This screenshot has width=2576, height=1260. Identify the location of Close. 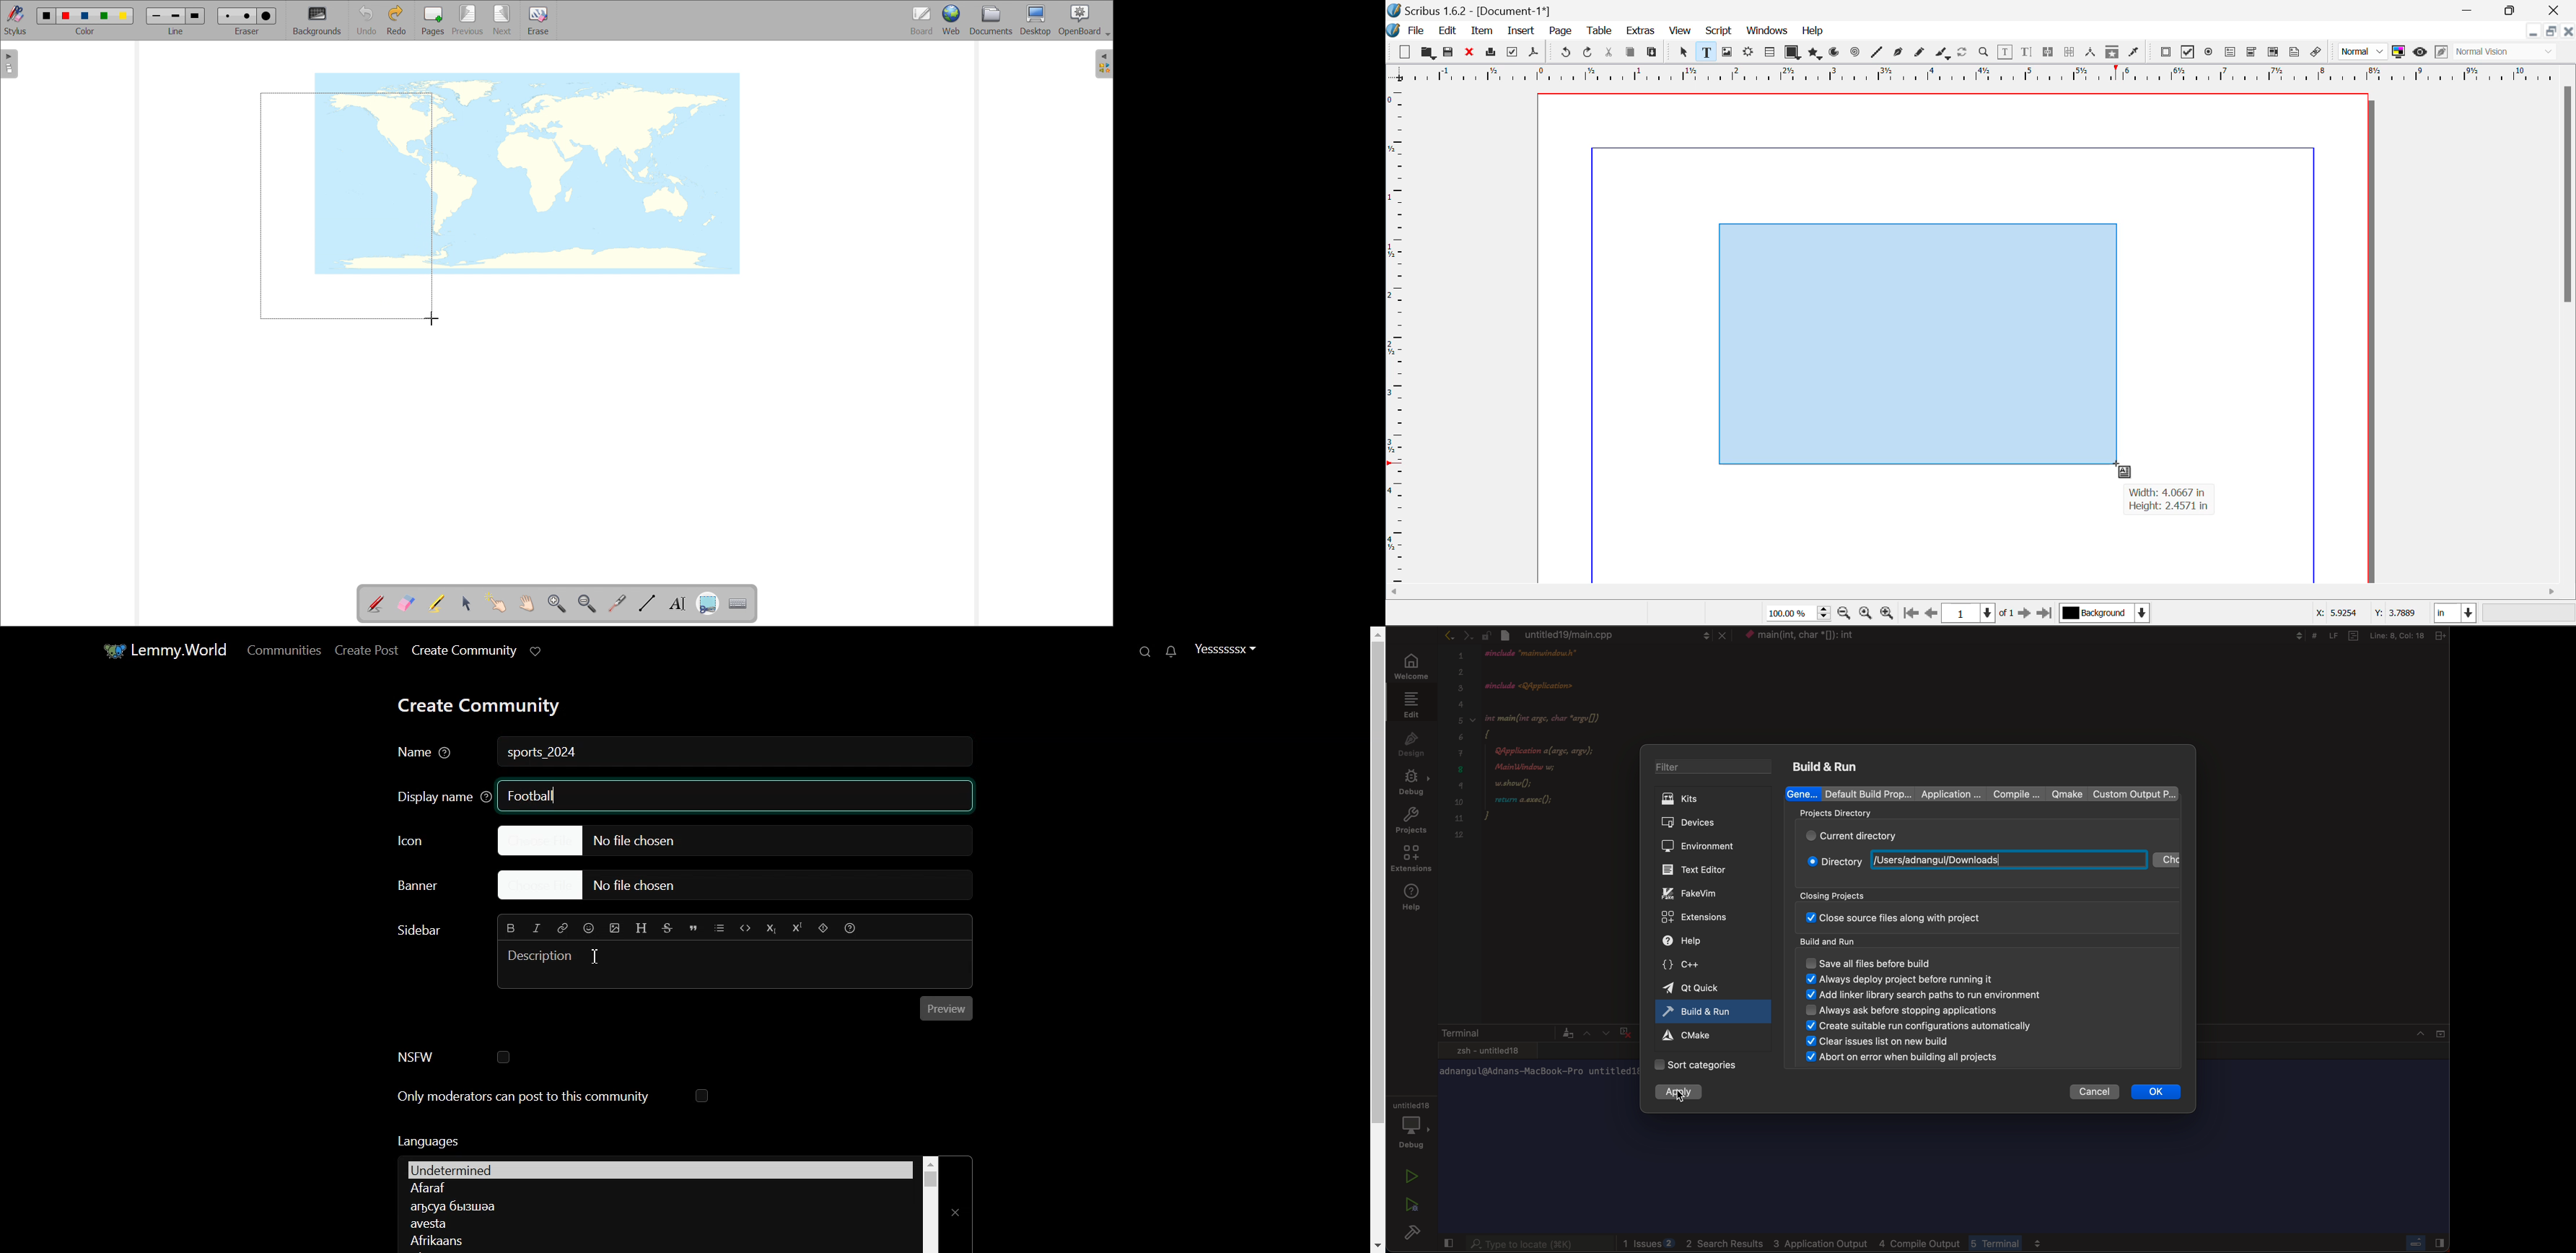
(2569, 31).